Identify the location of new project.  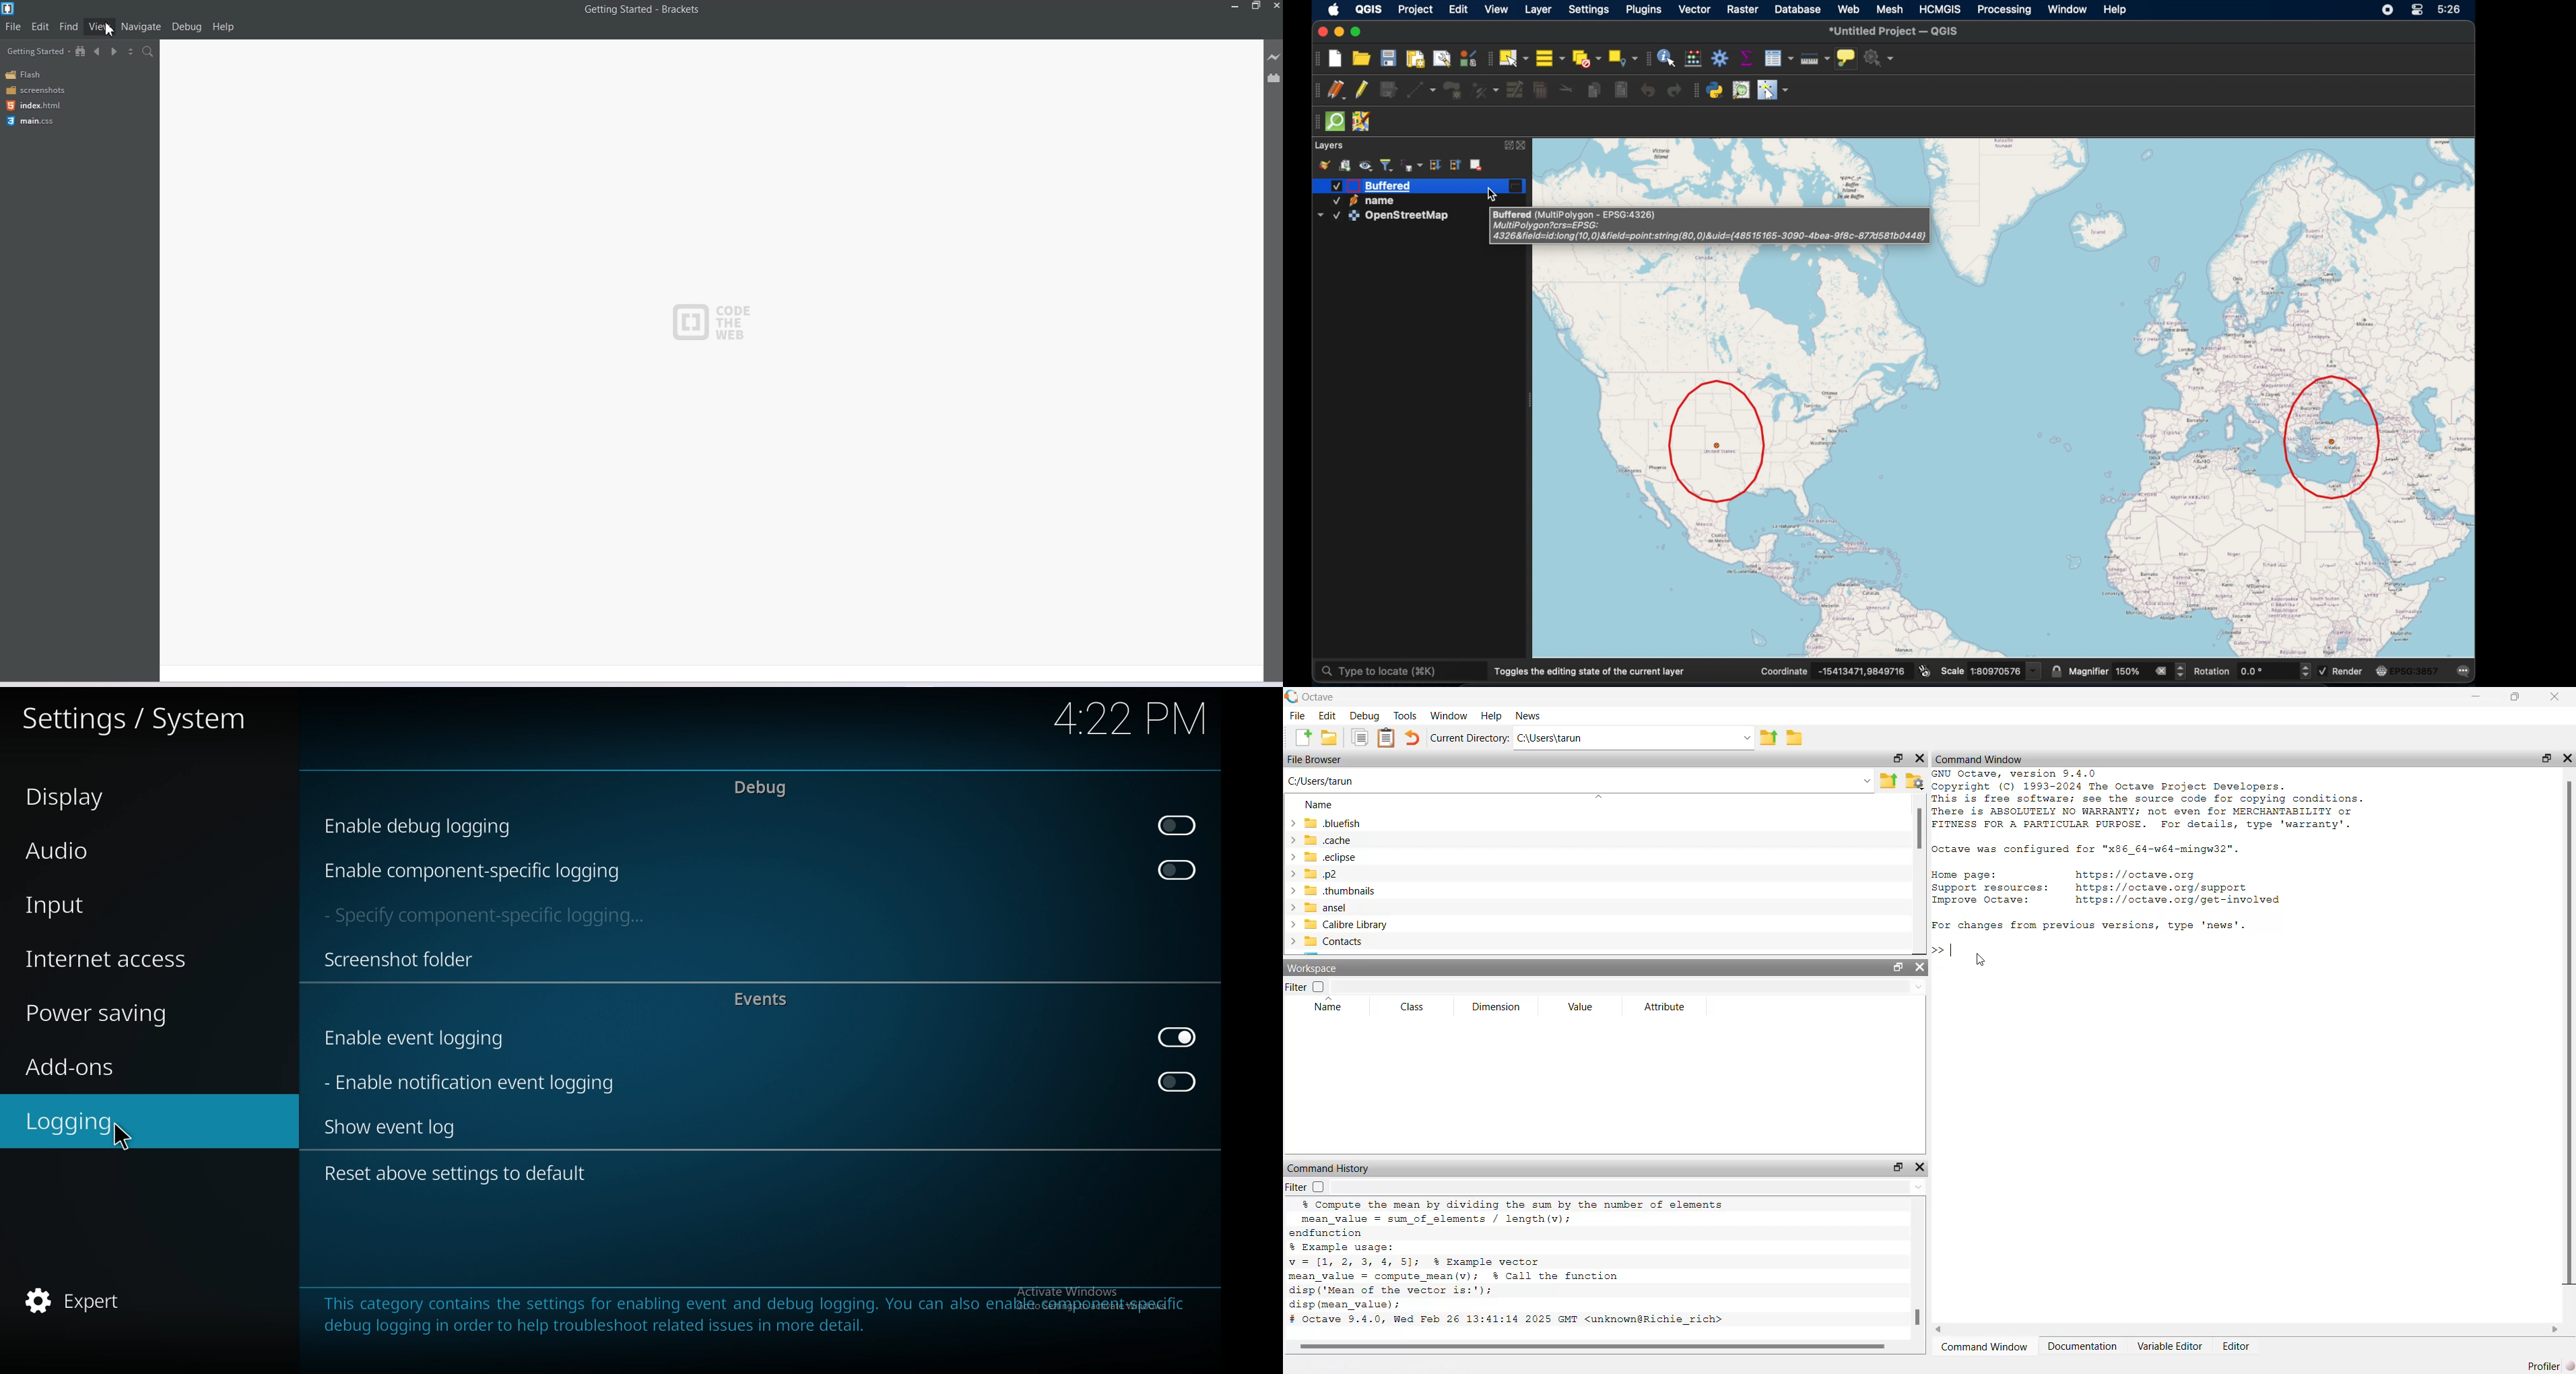
(1334, 58).